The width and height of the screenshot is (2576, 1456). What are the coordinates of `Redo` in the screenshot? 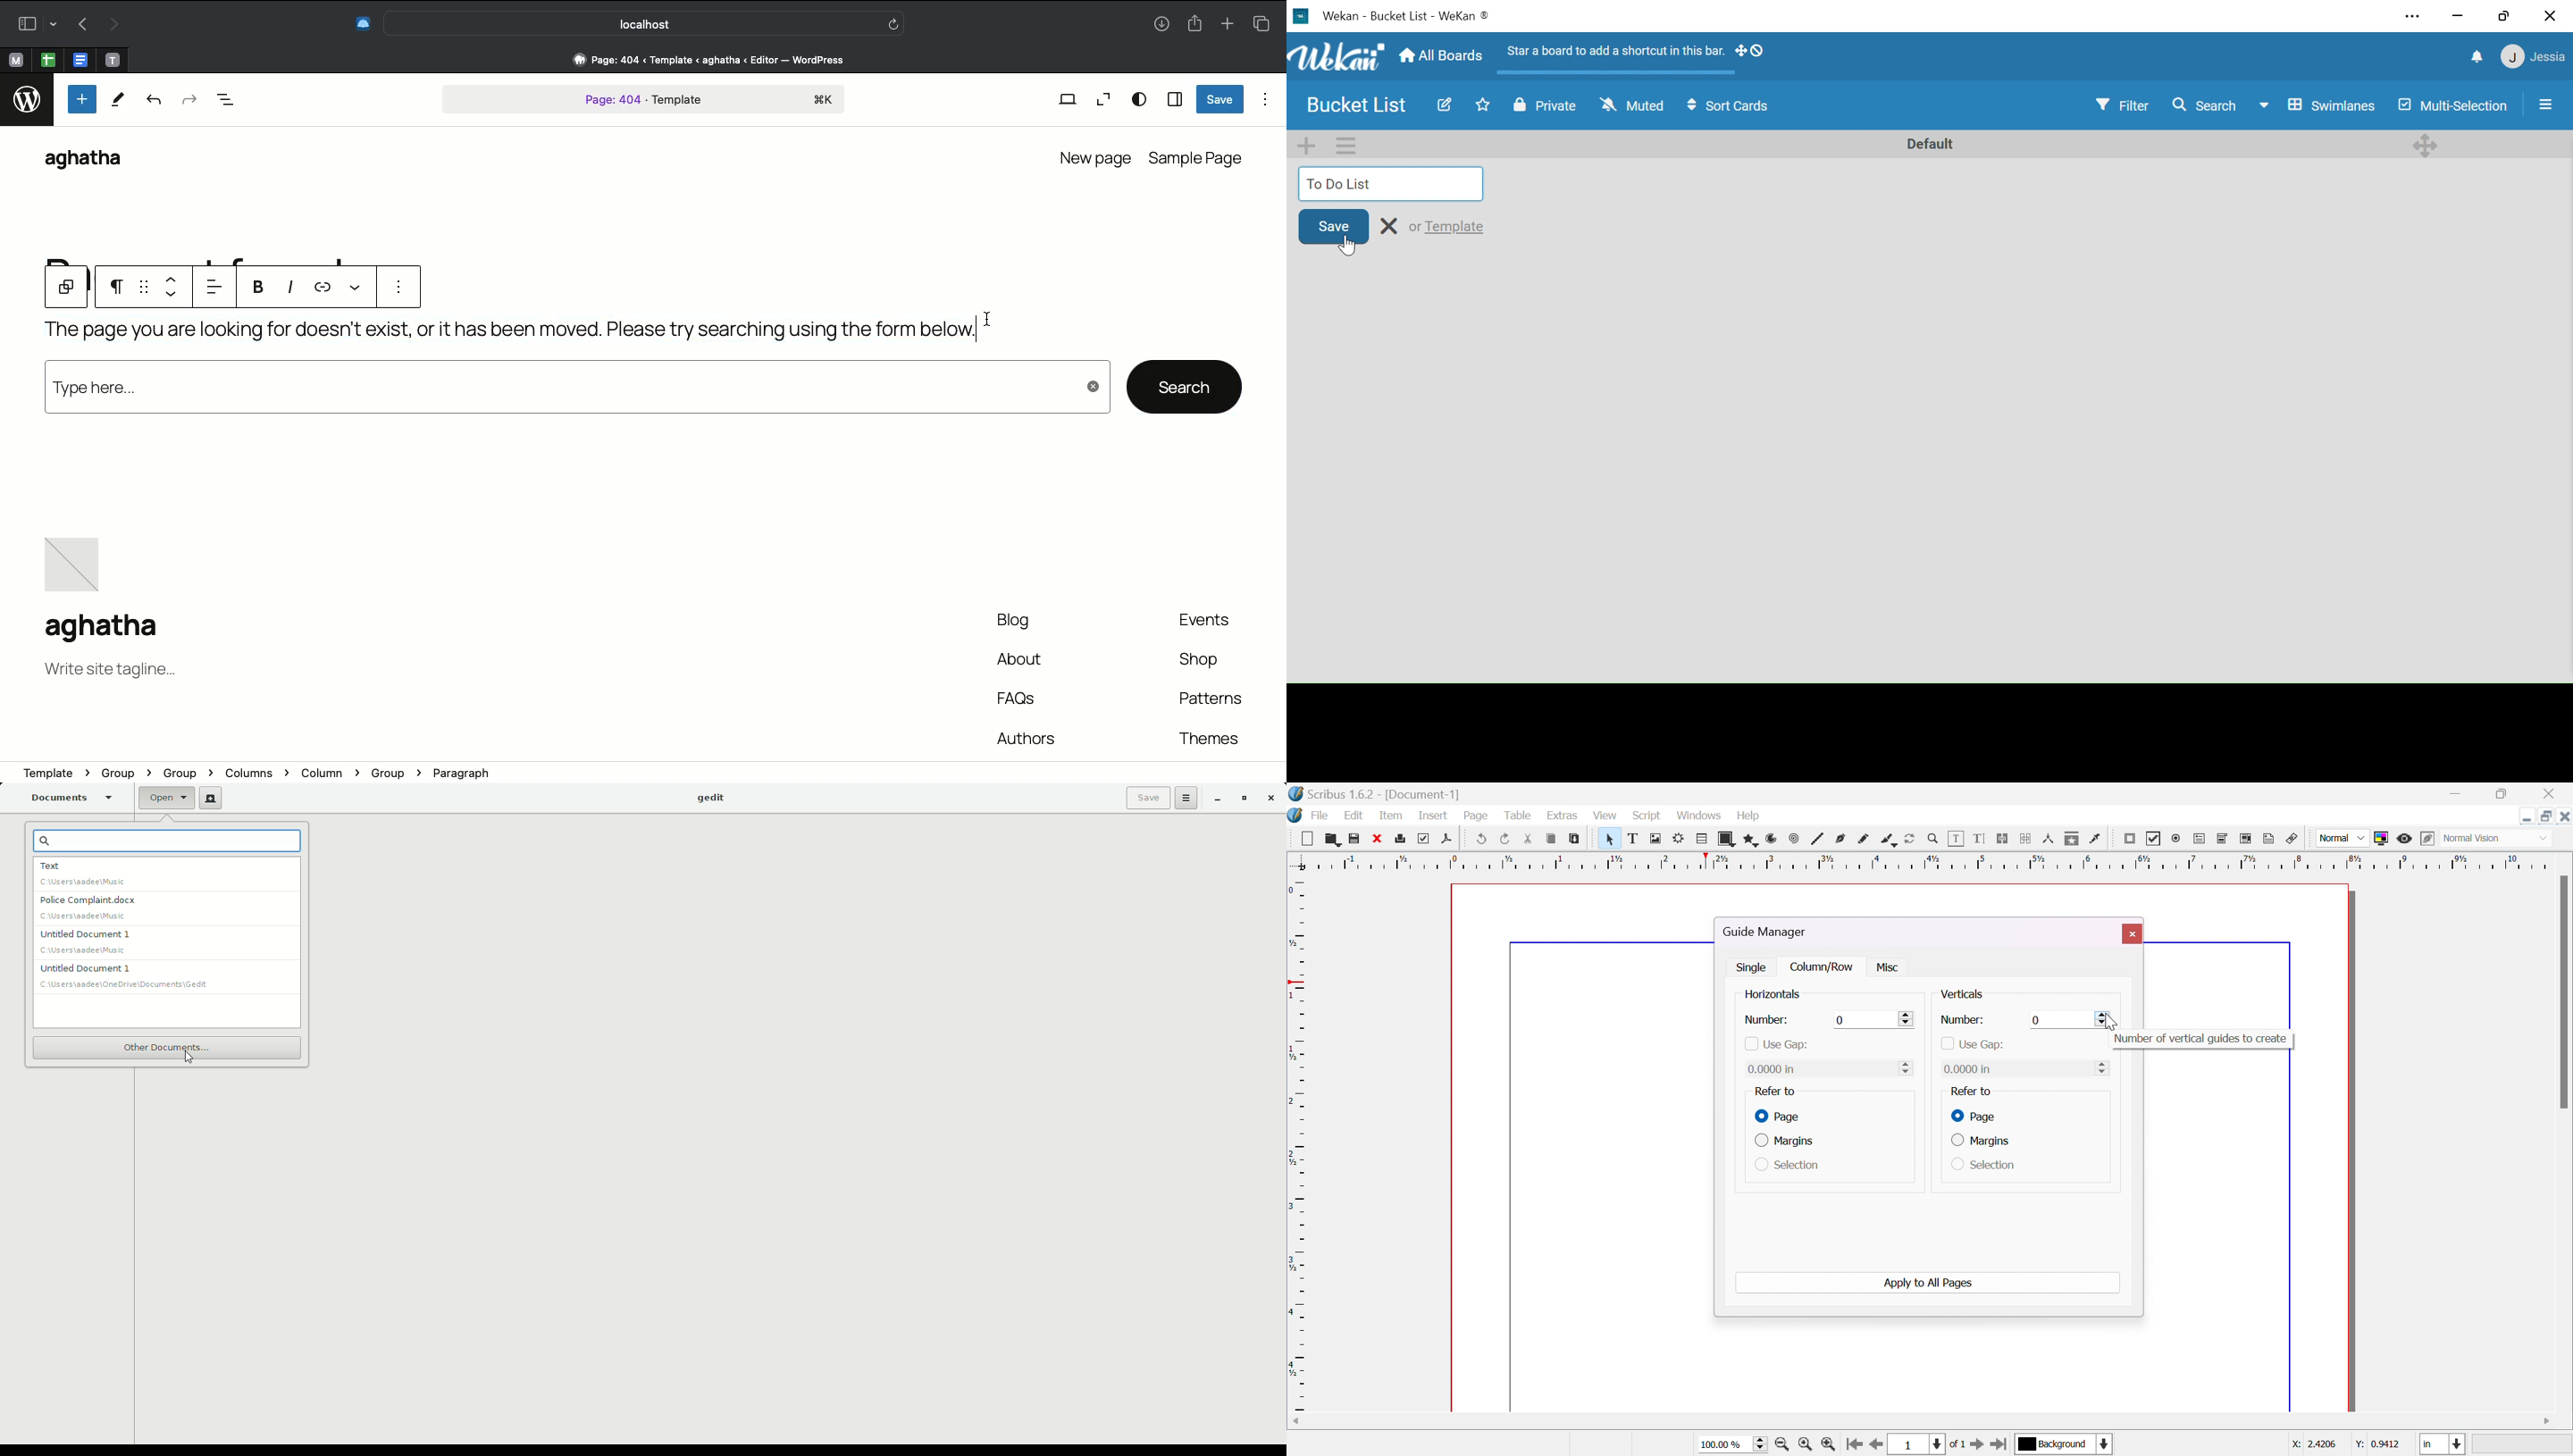 It's located at (112, 25).